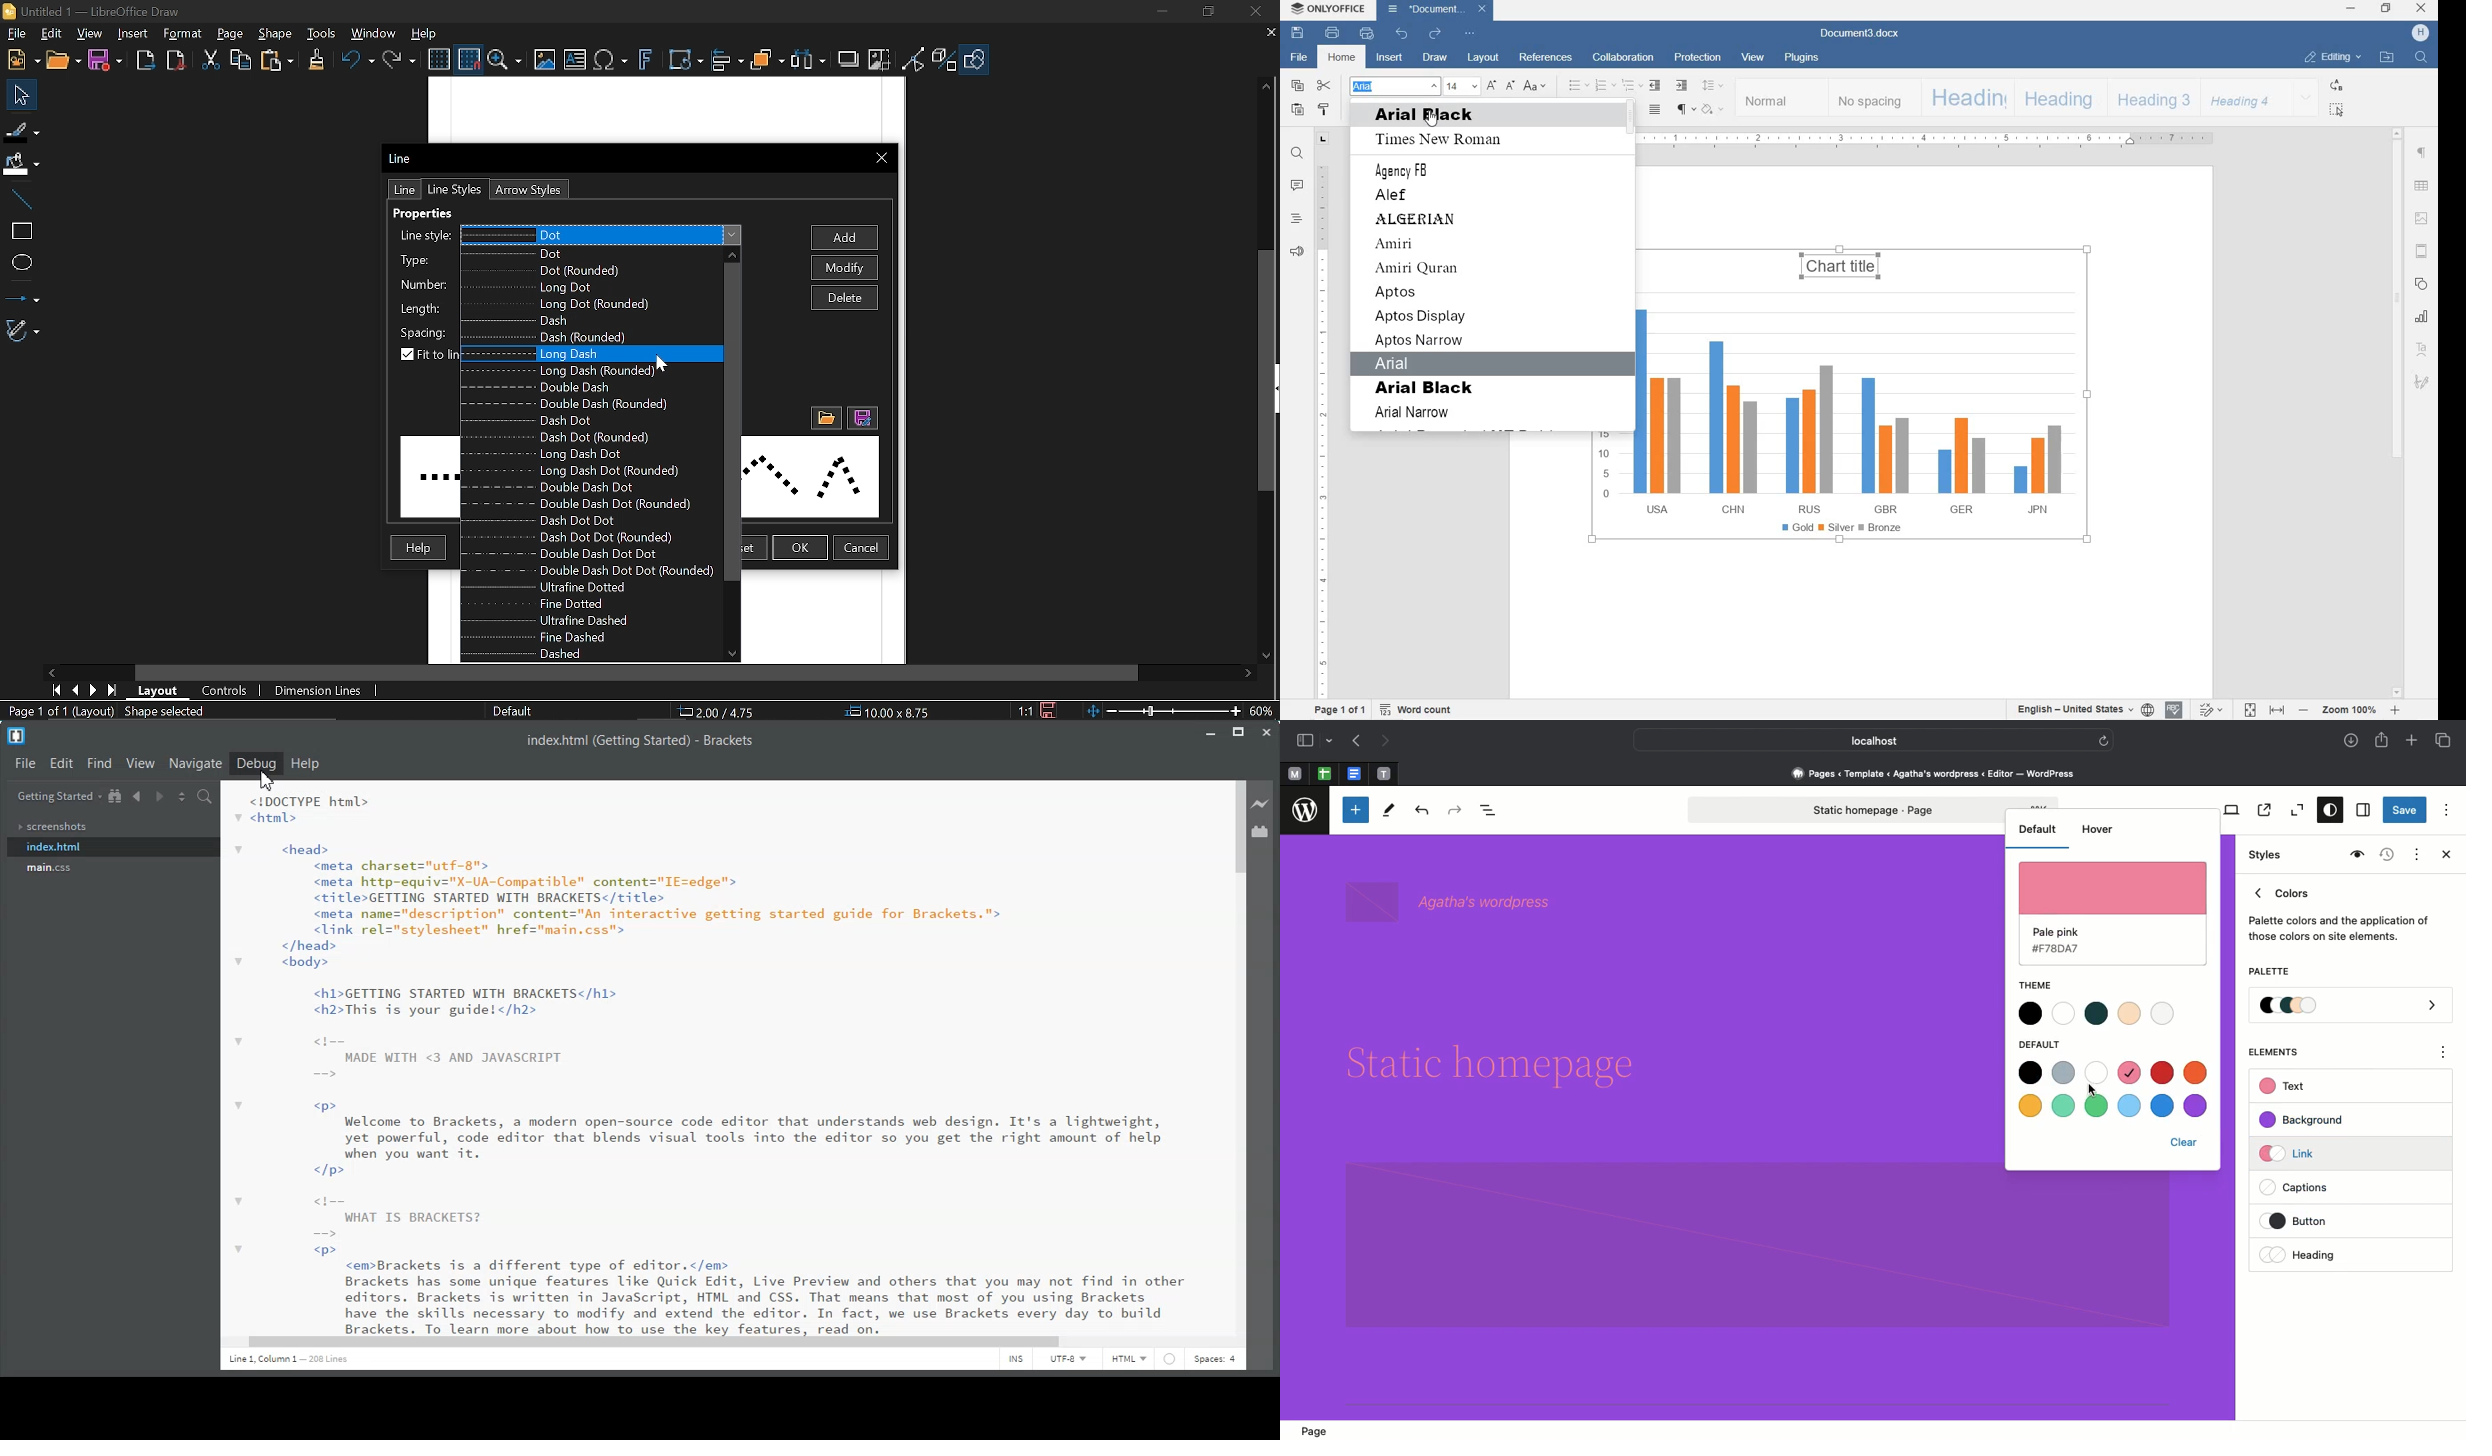 This screenshot has height=1456, width=2492. I want to click on Window, so click(374, 32).